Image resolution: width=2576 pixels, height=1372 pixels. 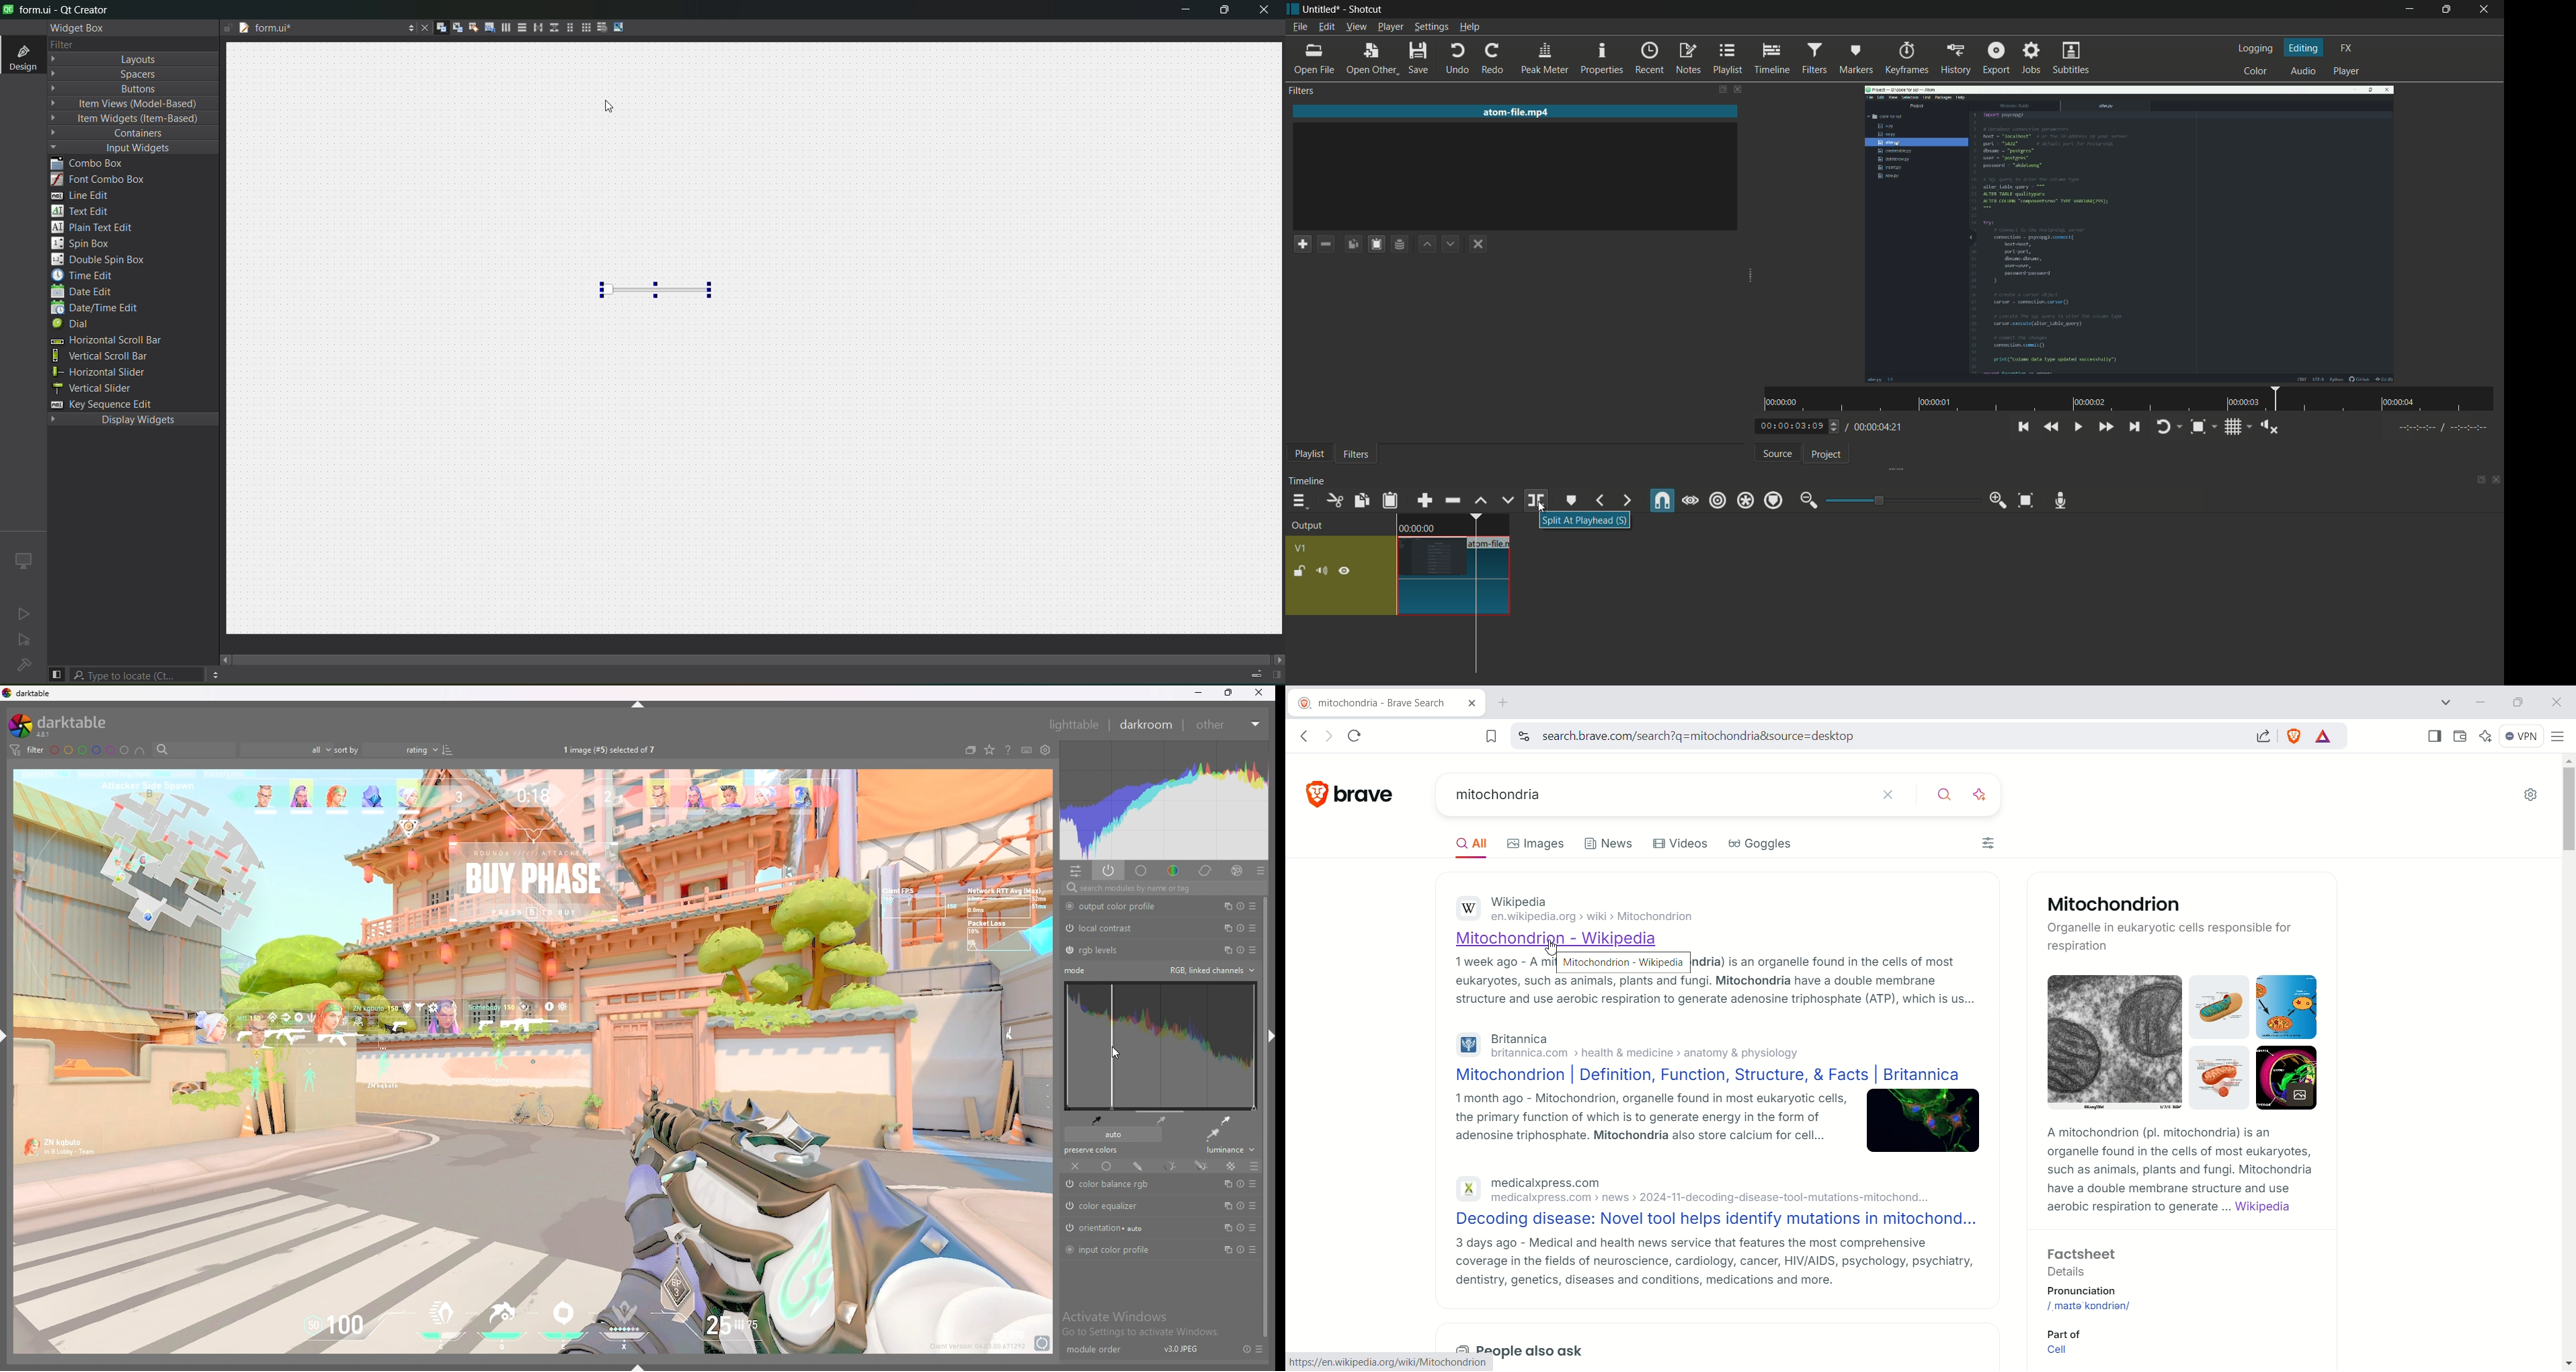 What do you see at coordinates (1302, 548) in the screenshot?
I see `v1` at bounding box center [1302, 548].